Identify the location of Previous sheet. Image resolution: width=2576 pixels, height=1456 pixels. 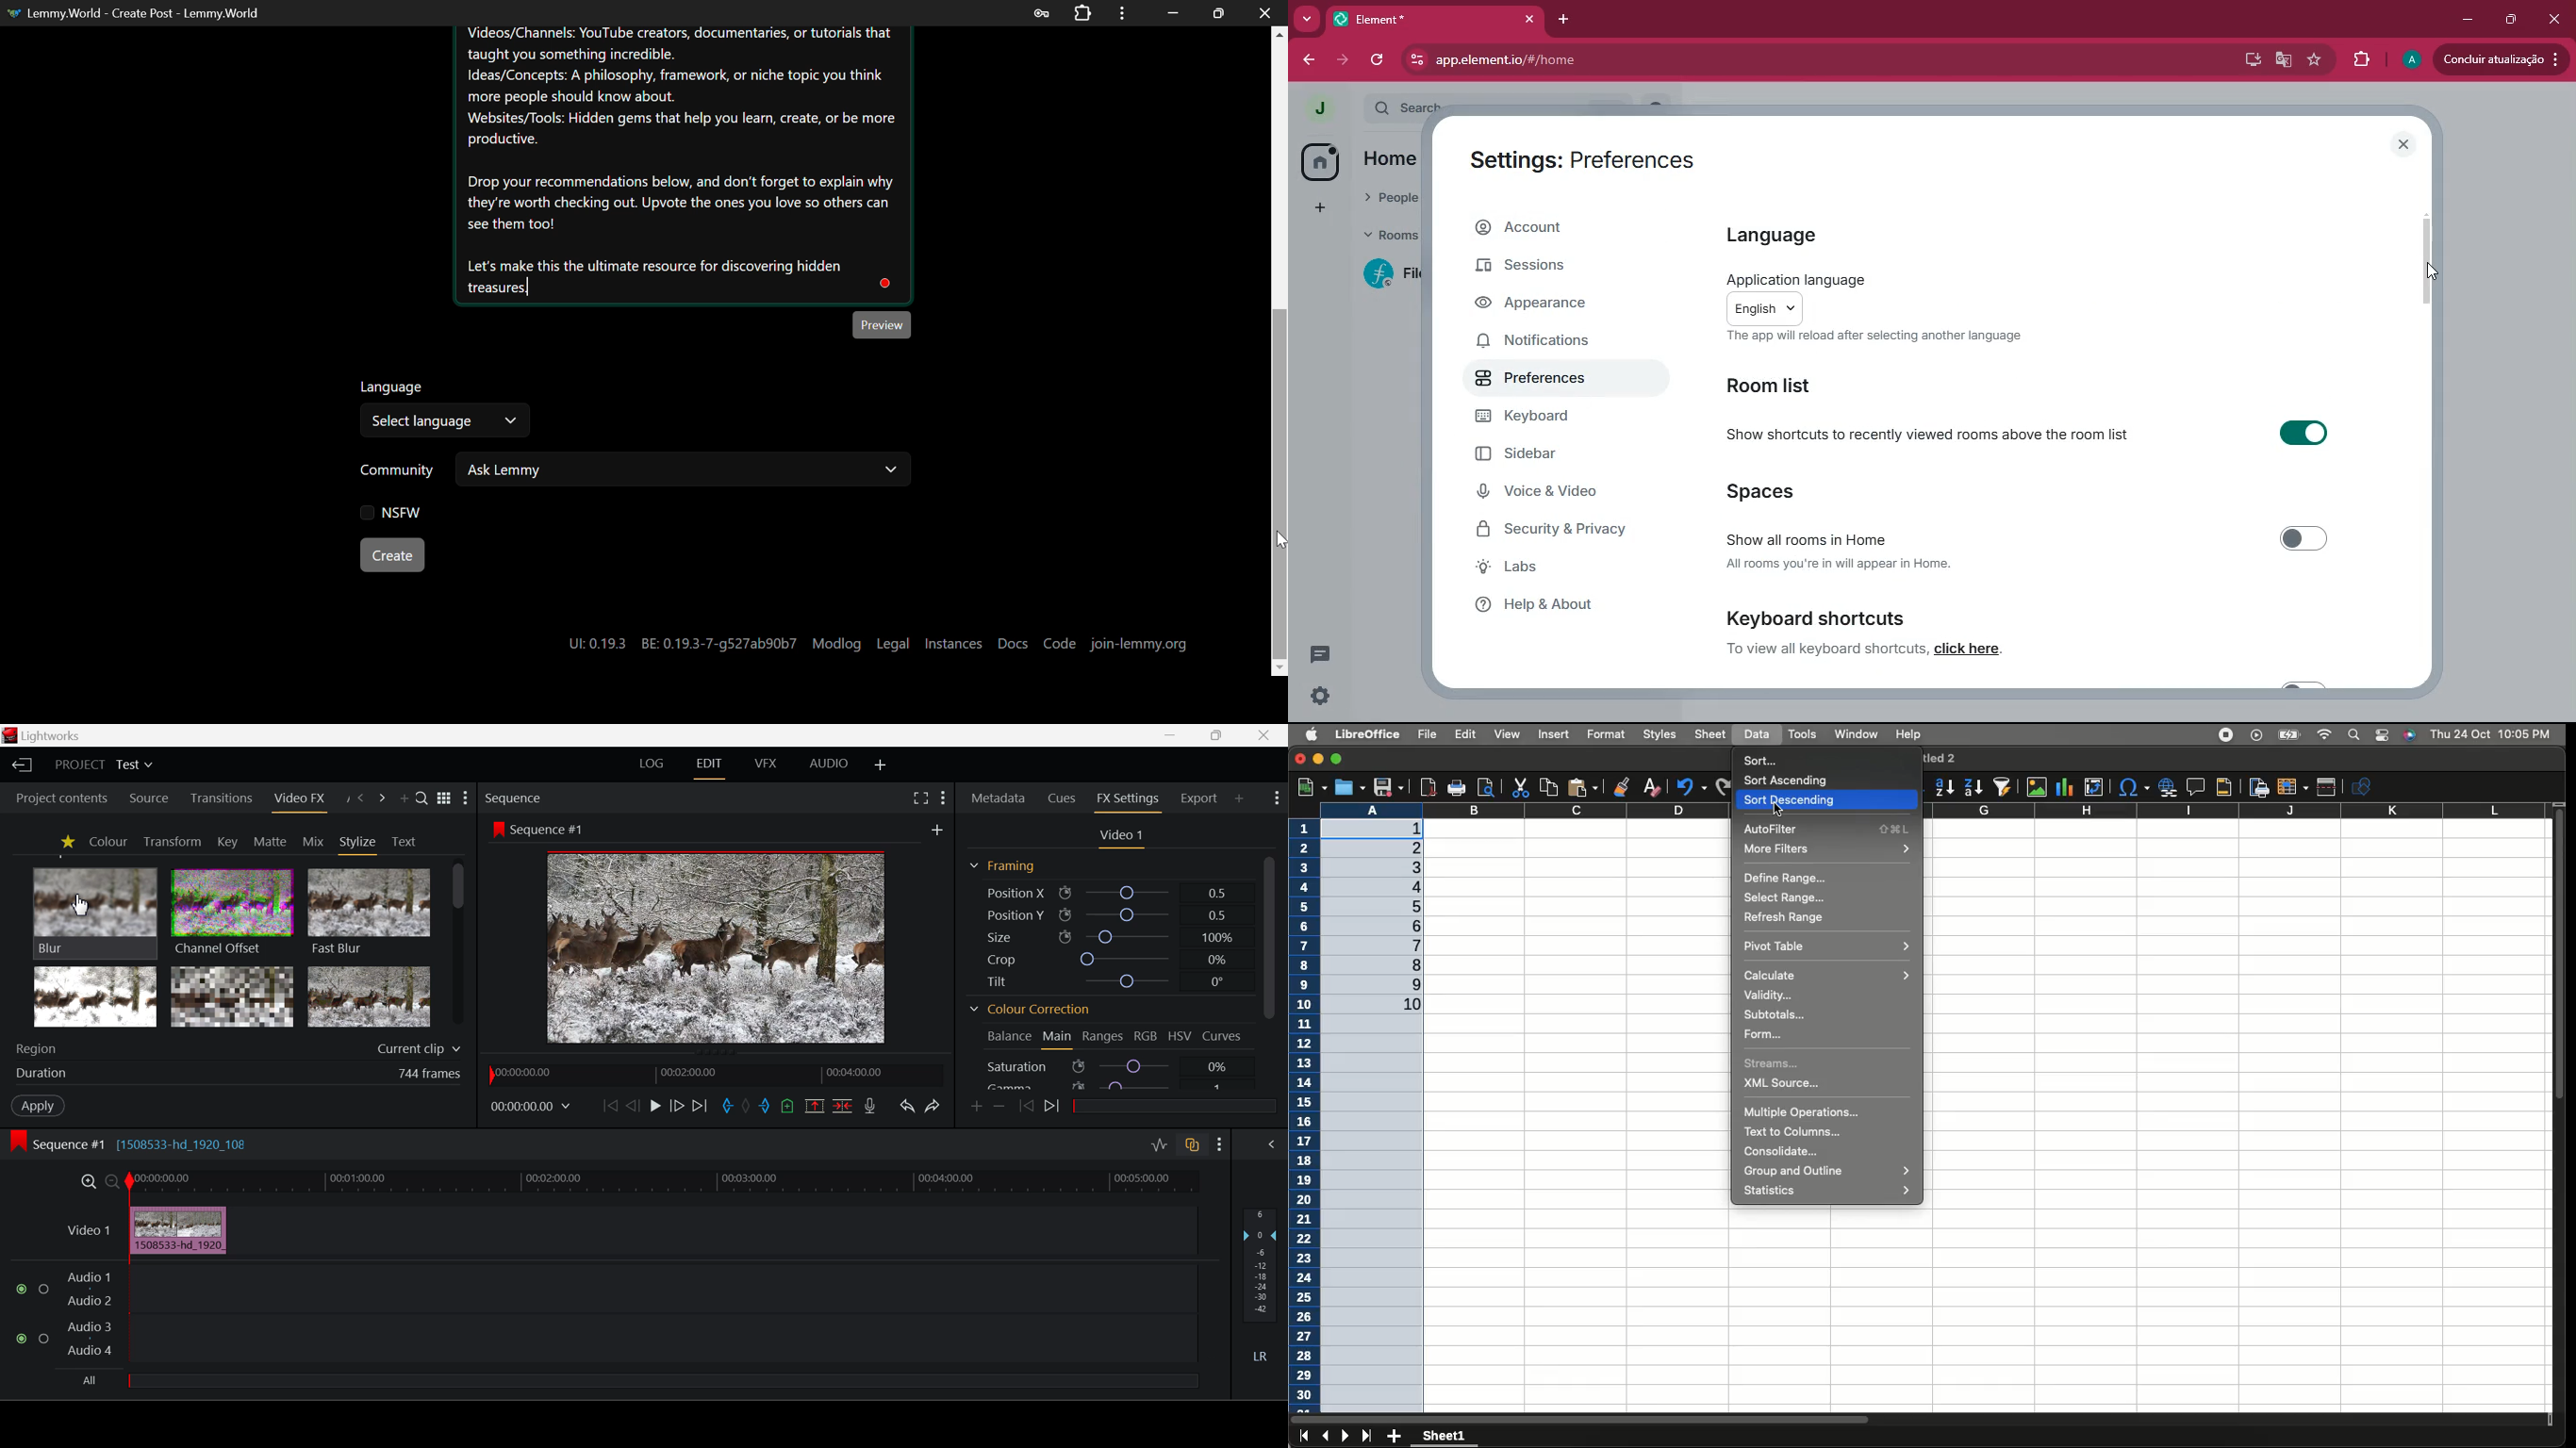
(1325, 1437).